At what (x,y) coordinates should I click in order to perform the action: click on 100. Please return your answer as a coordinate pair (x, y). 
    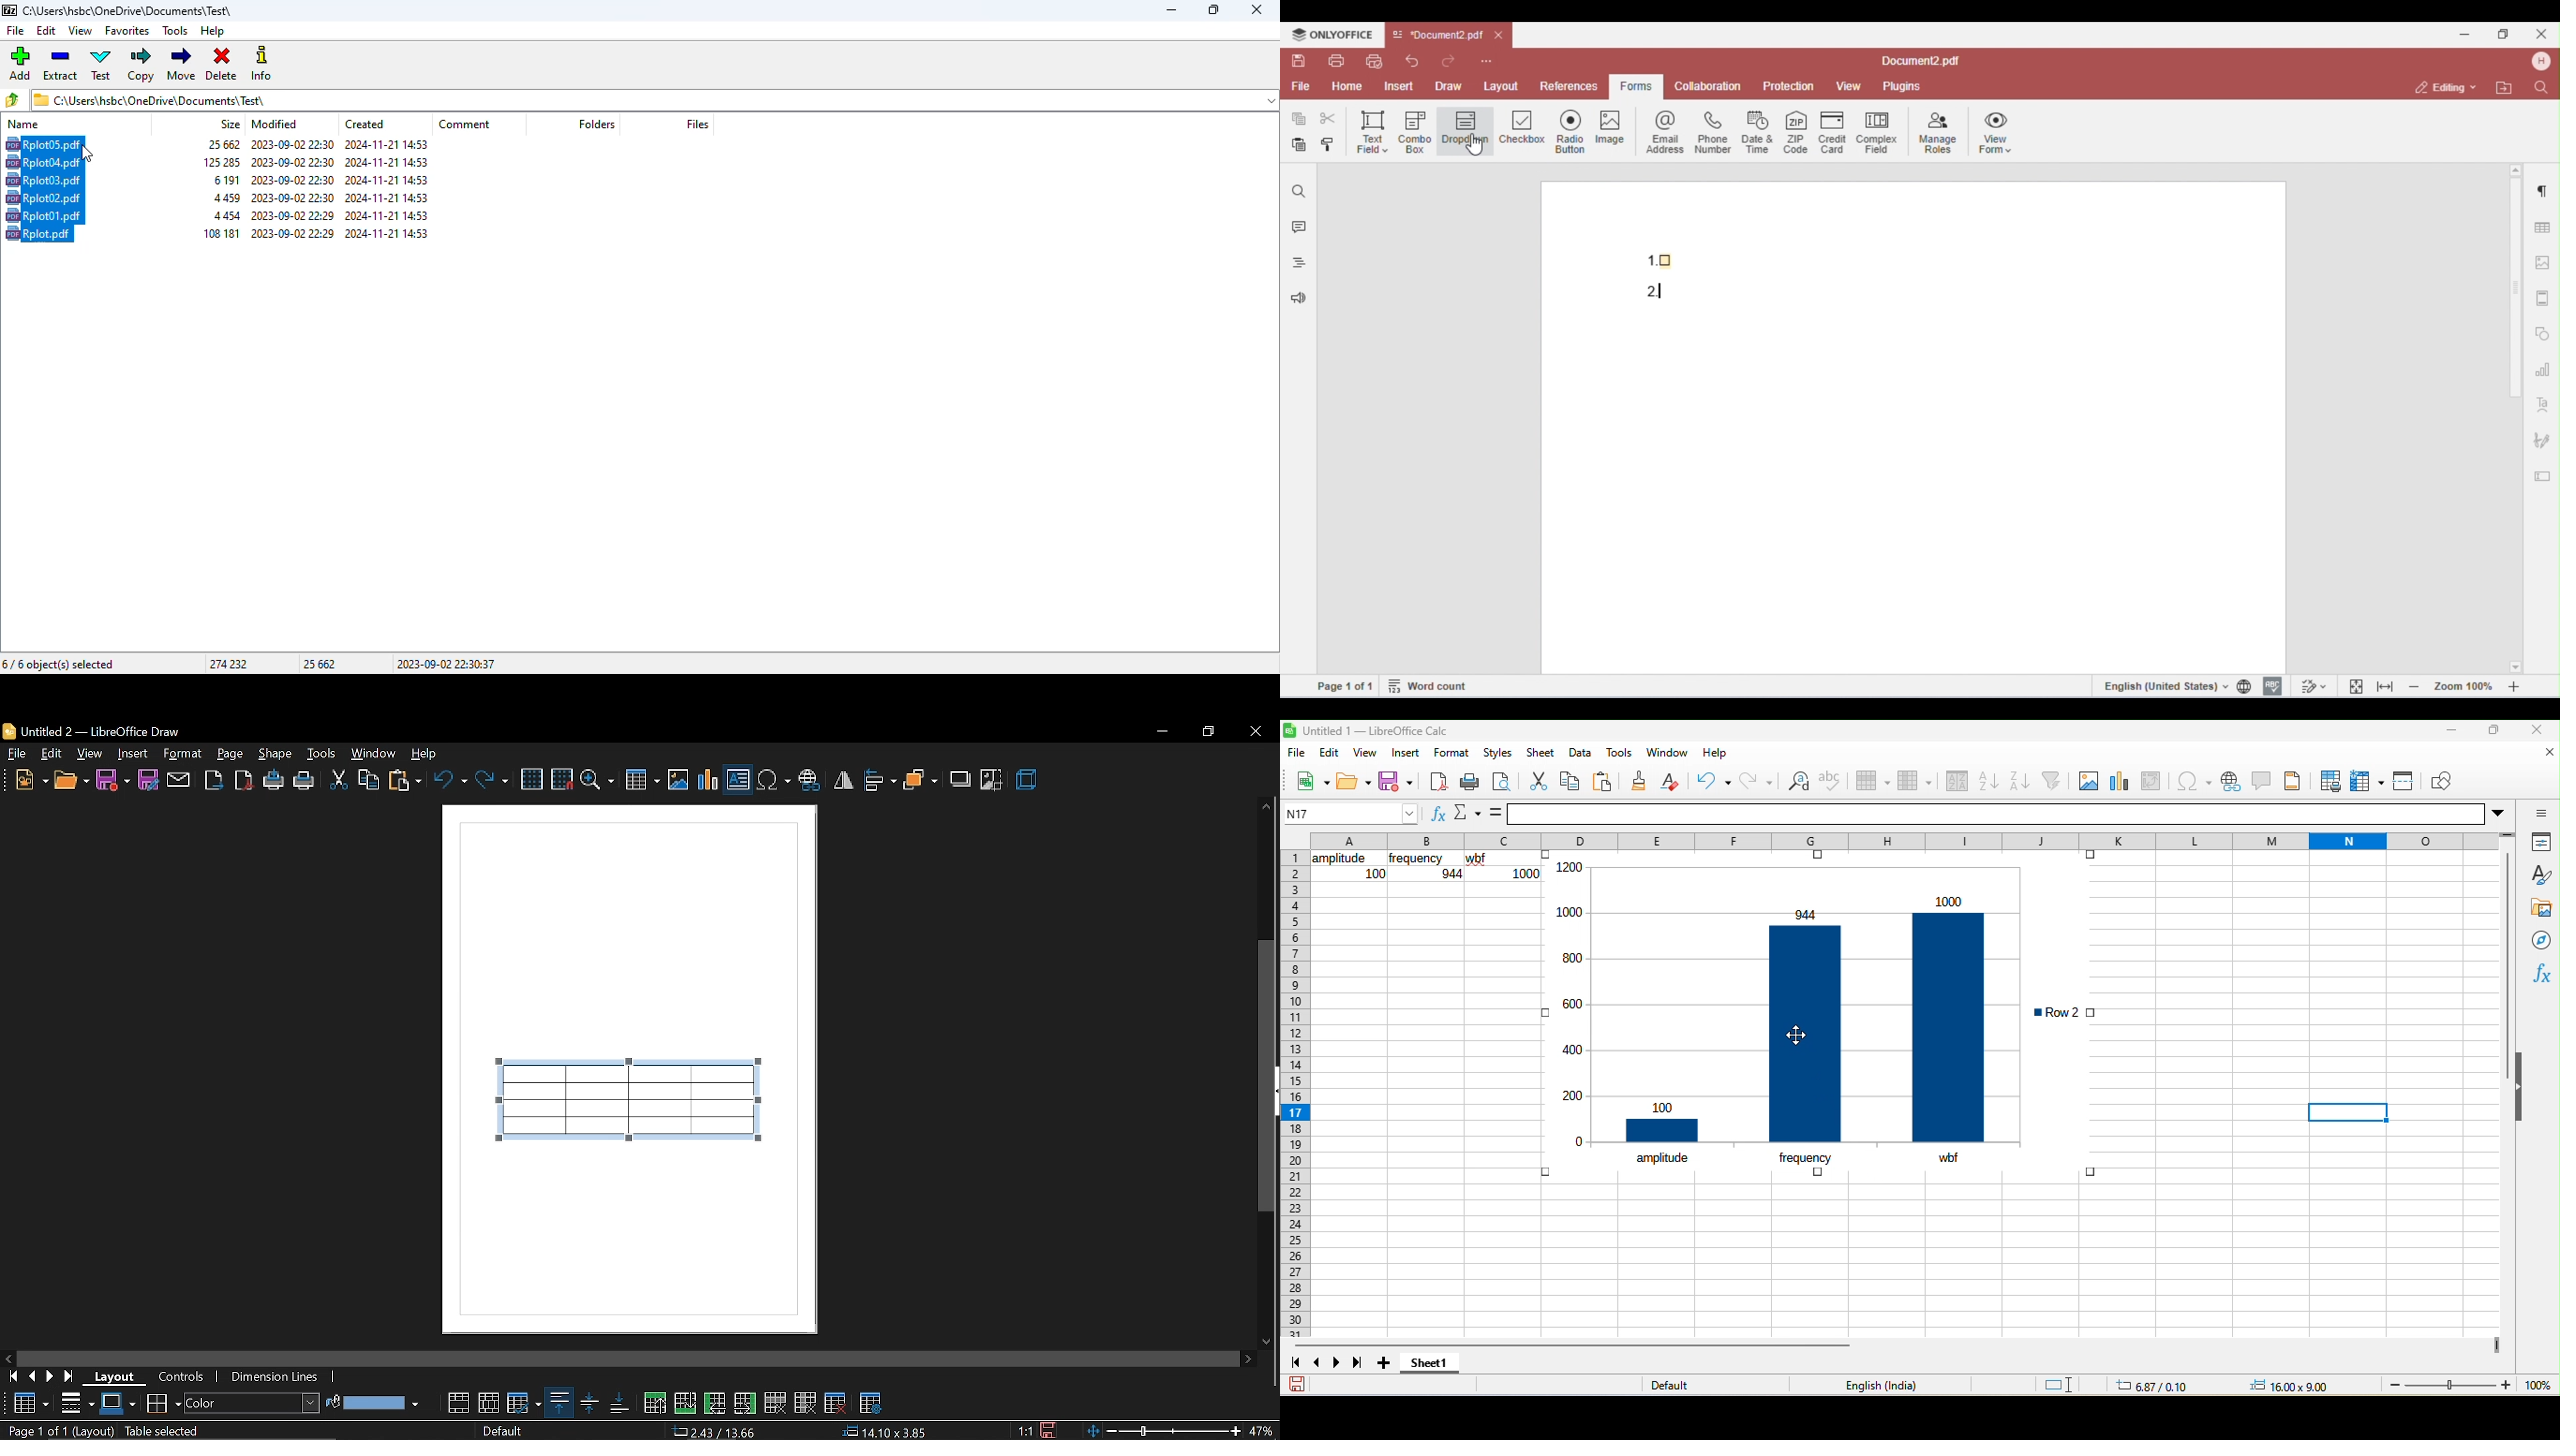
    Looking at the image, I should click on (1376, 874).